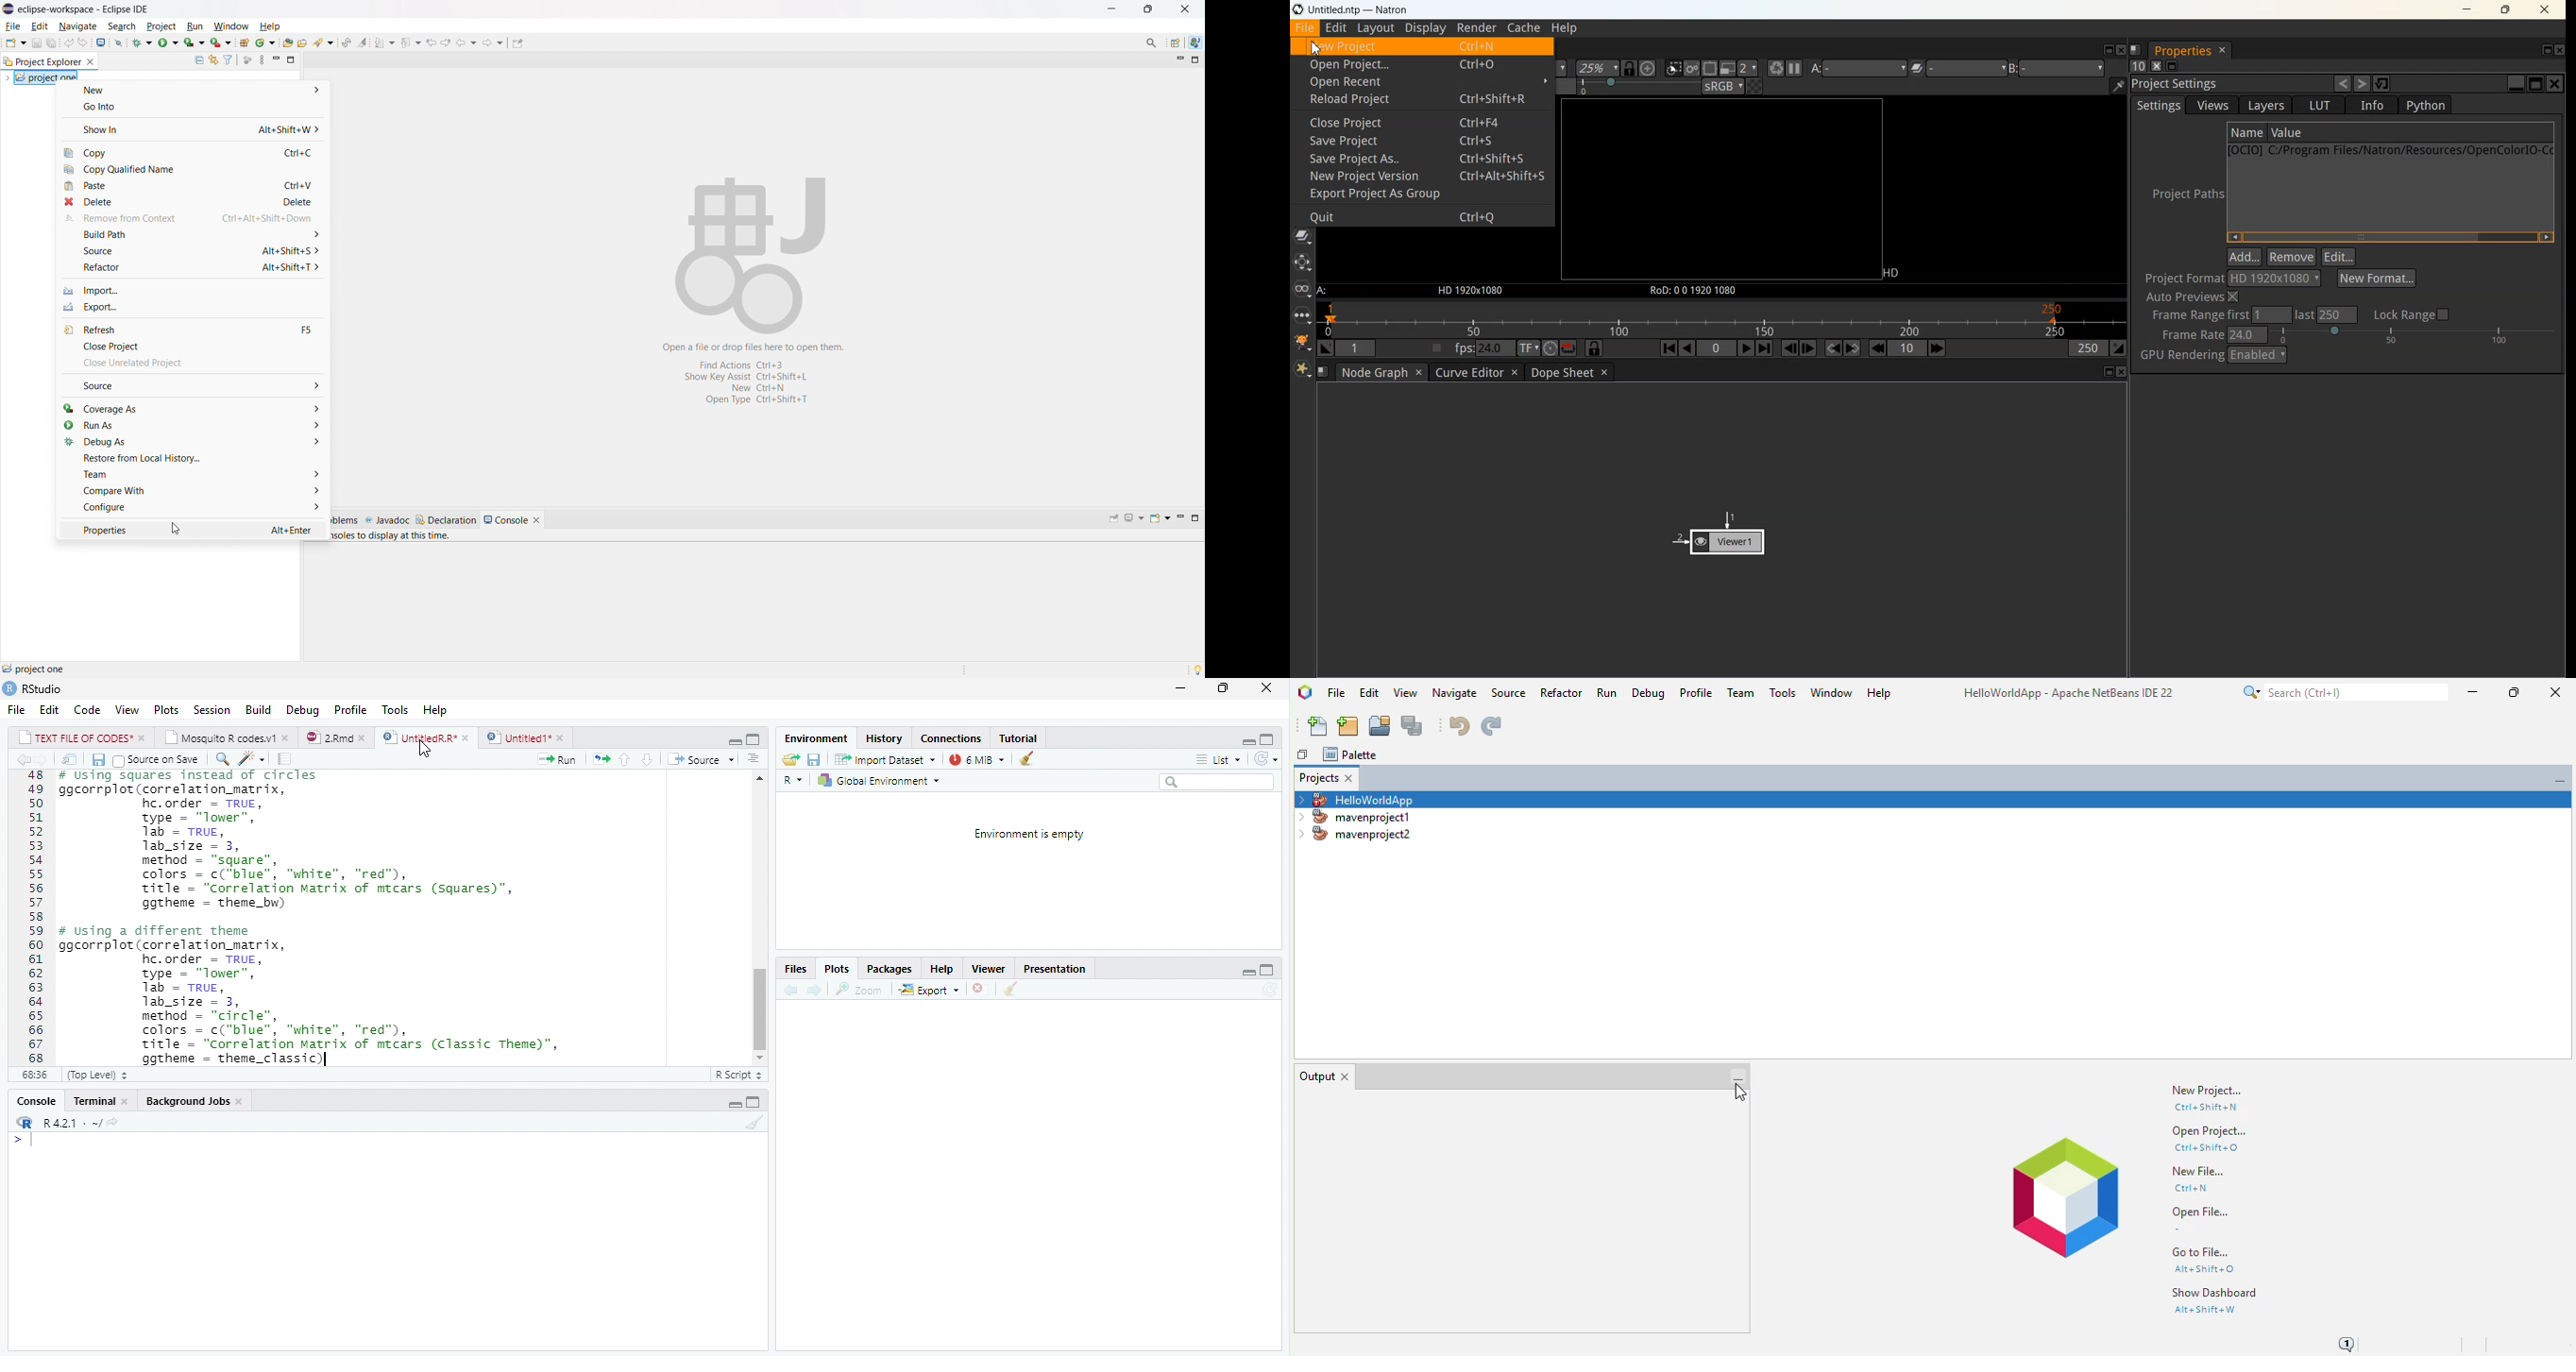 Image resolution: width=2576 pixels, height=1372 pixels. Describe the element at coordinates (1009, 990) in the screenshot. I see `clear all plots` at that location.